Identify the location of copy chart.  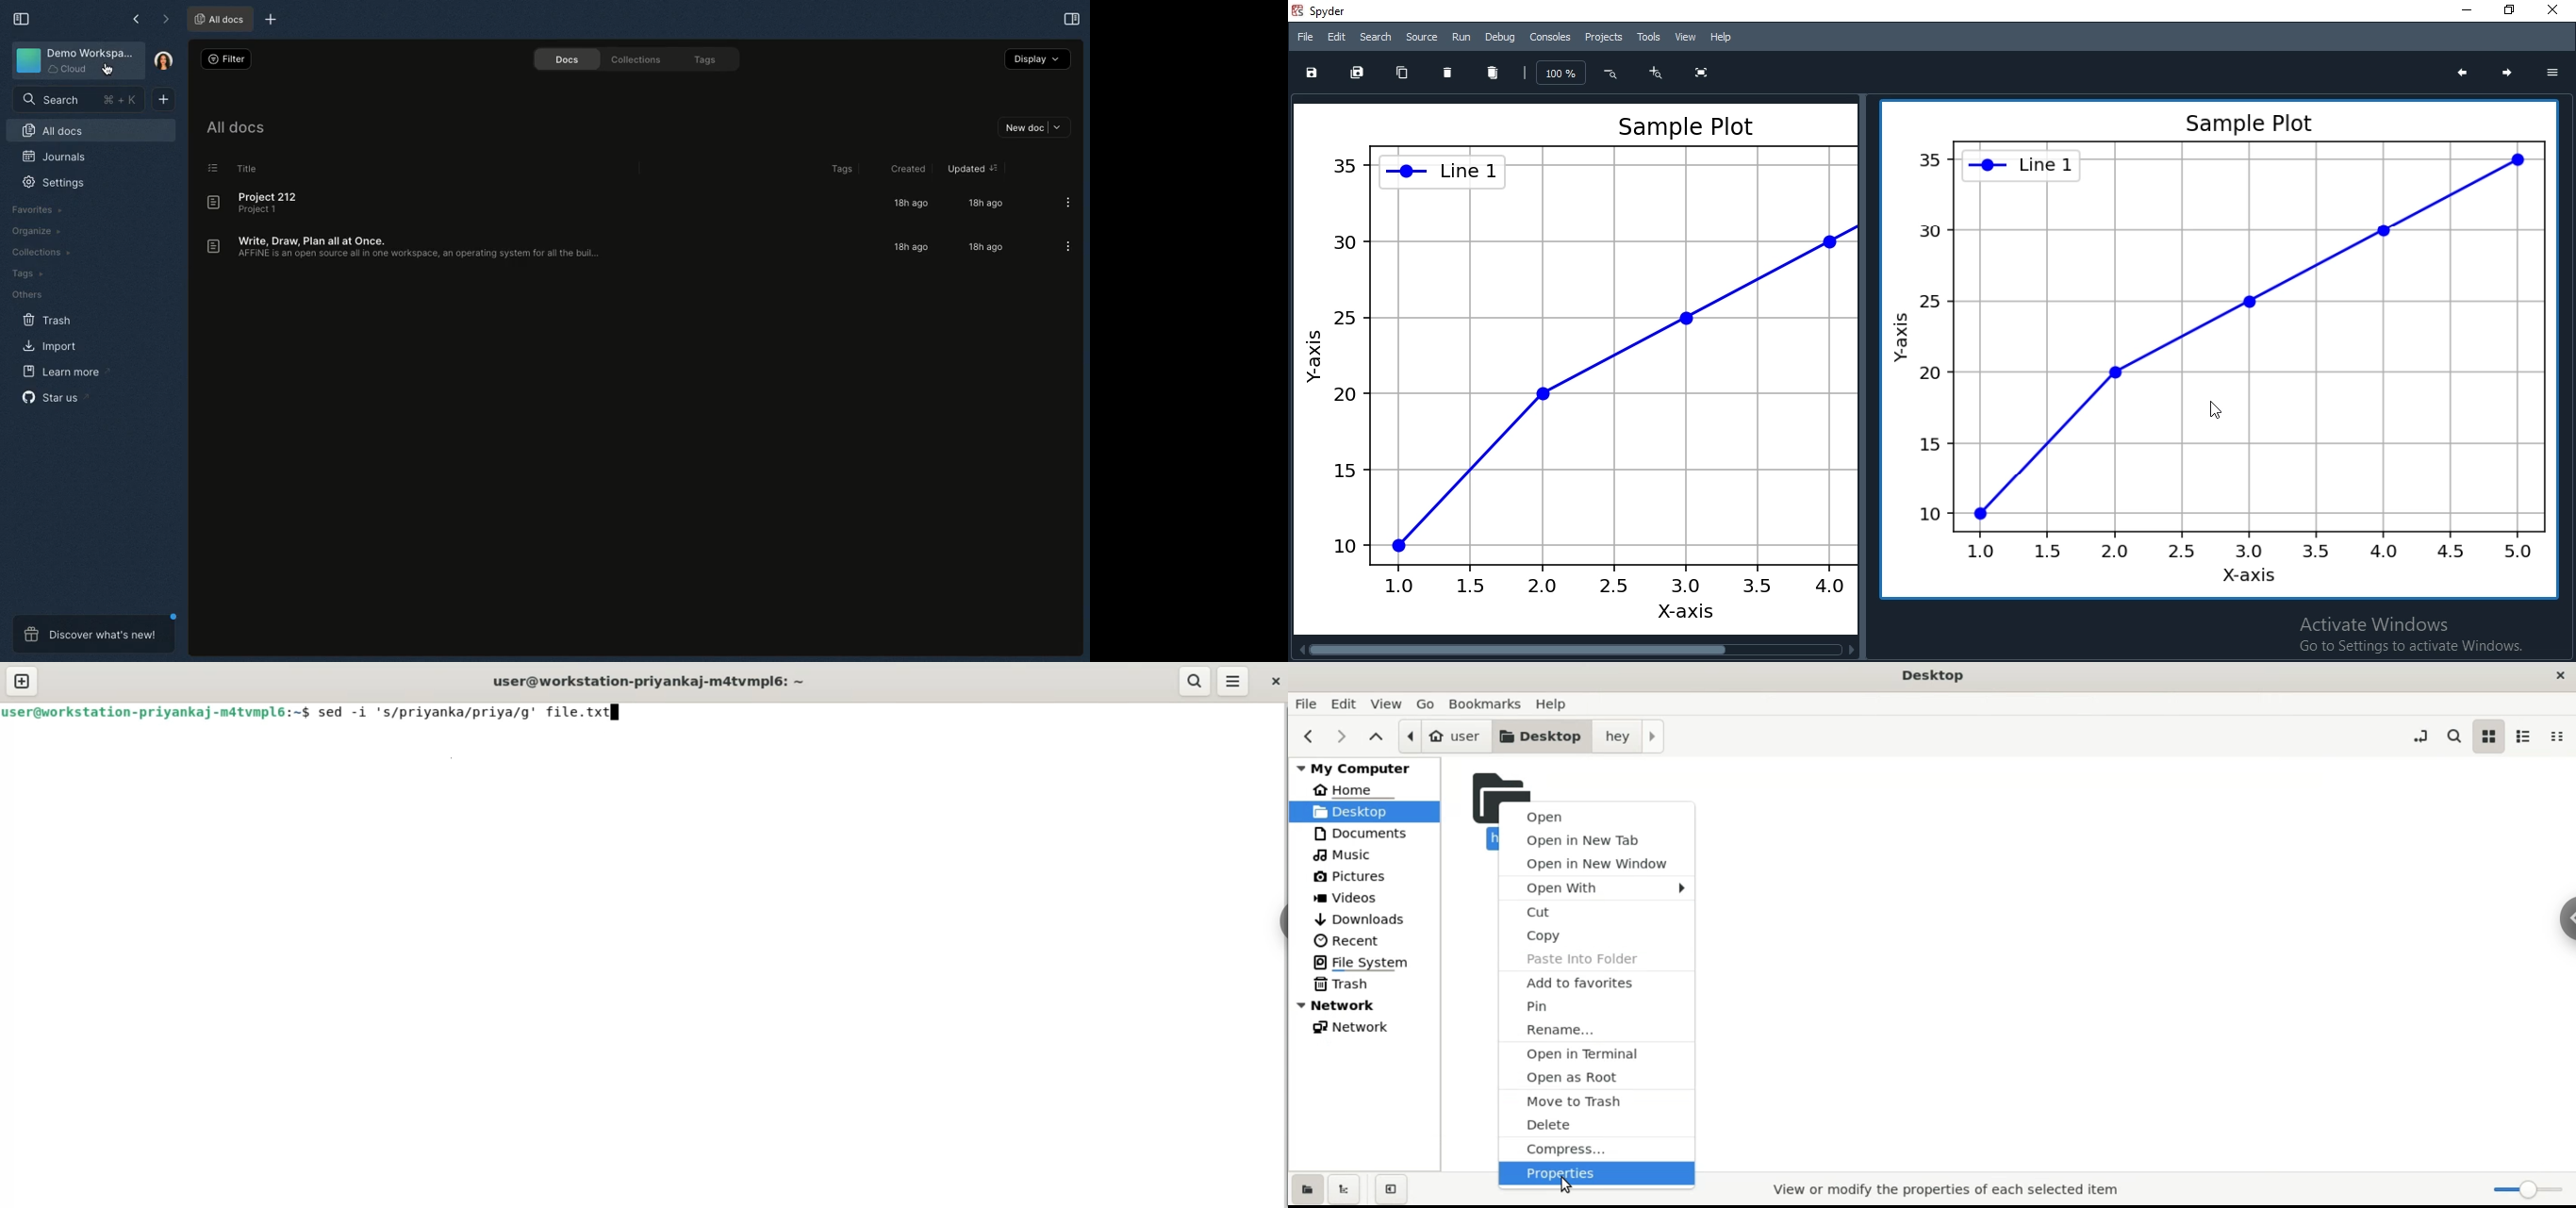
(1402, 72).